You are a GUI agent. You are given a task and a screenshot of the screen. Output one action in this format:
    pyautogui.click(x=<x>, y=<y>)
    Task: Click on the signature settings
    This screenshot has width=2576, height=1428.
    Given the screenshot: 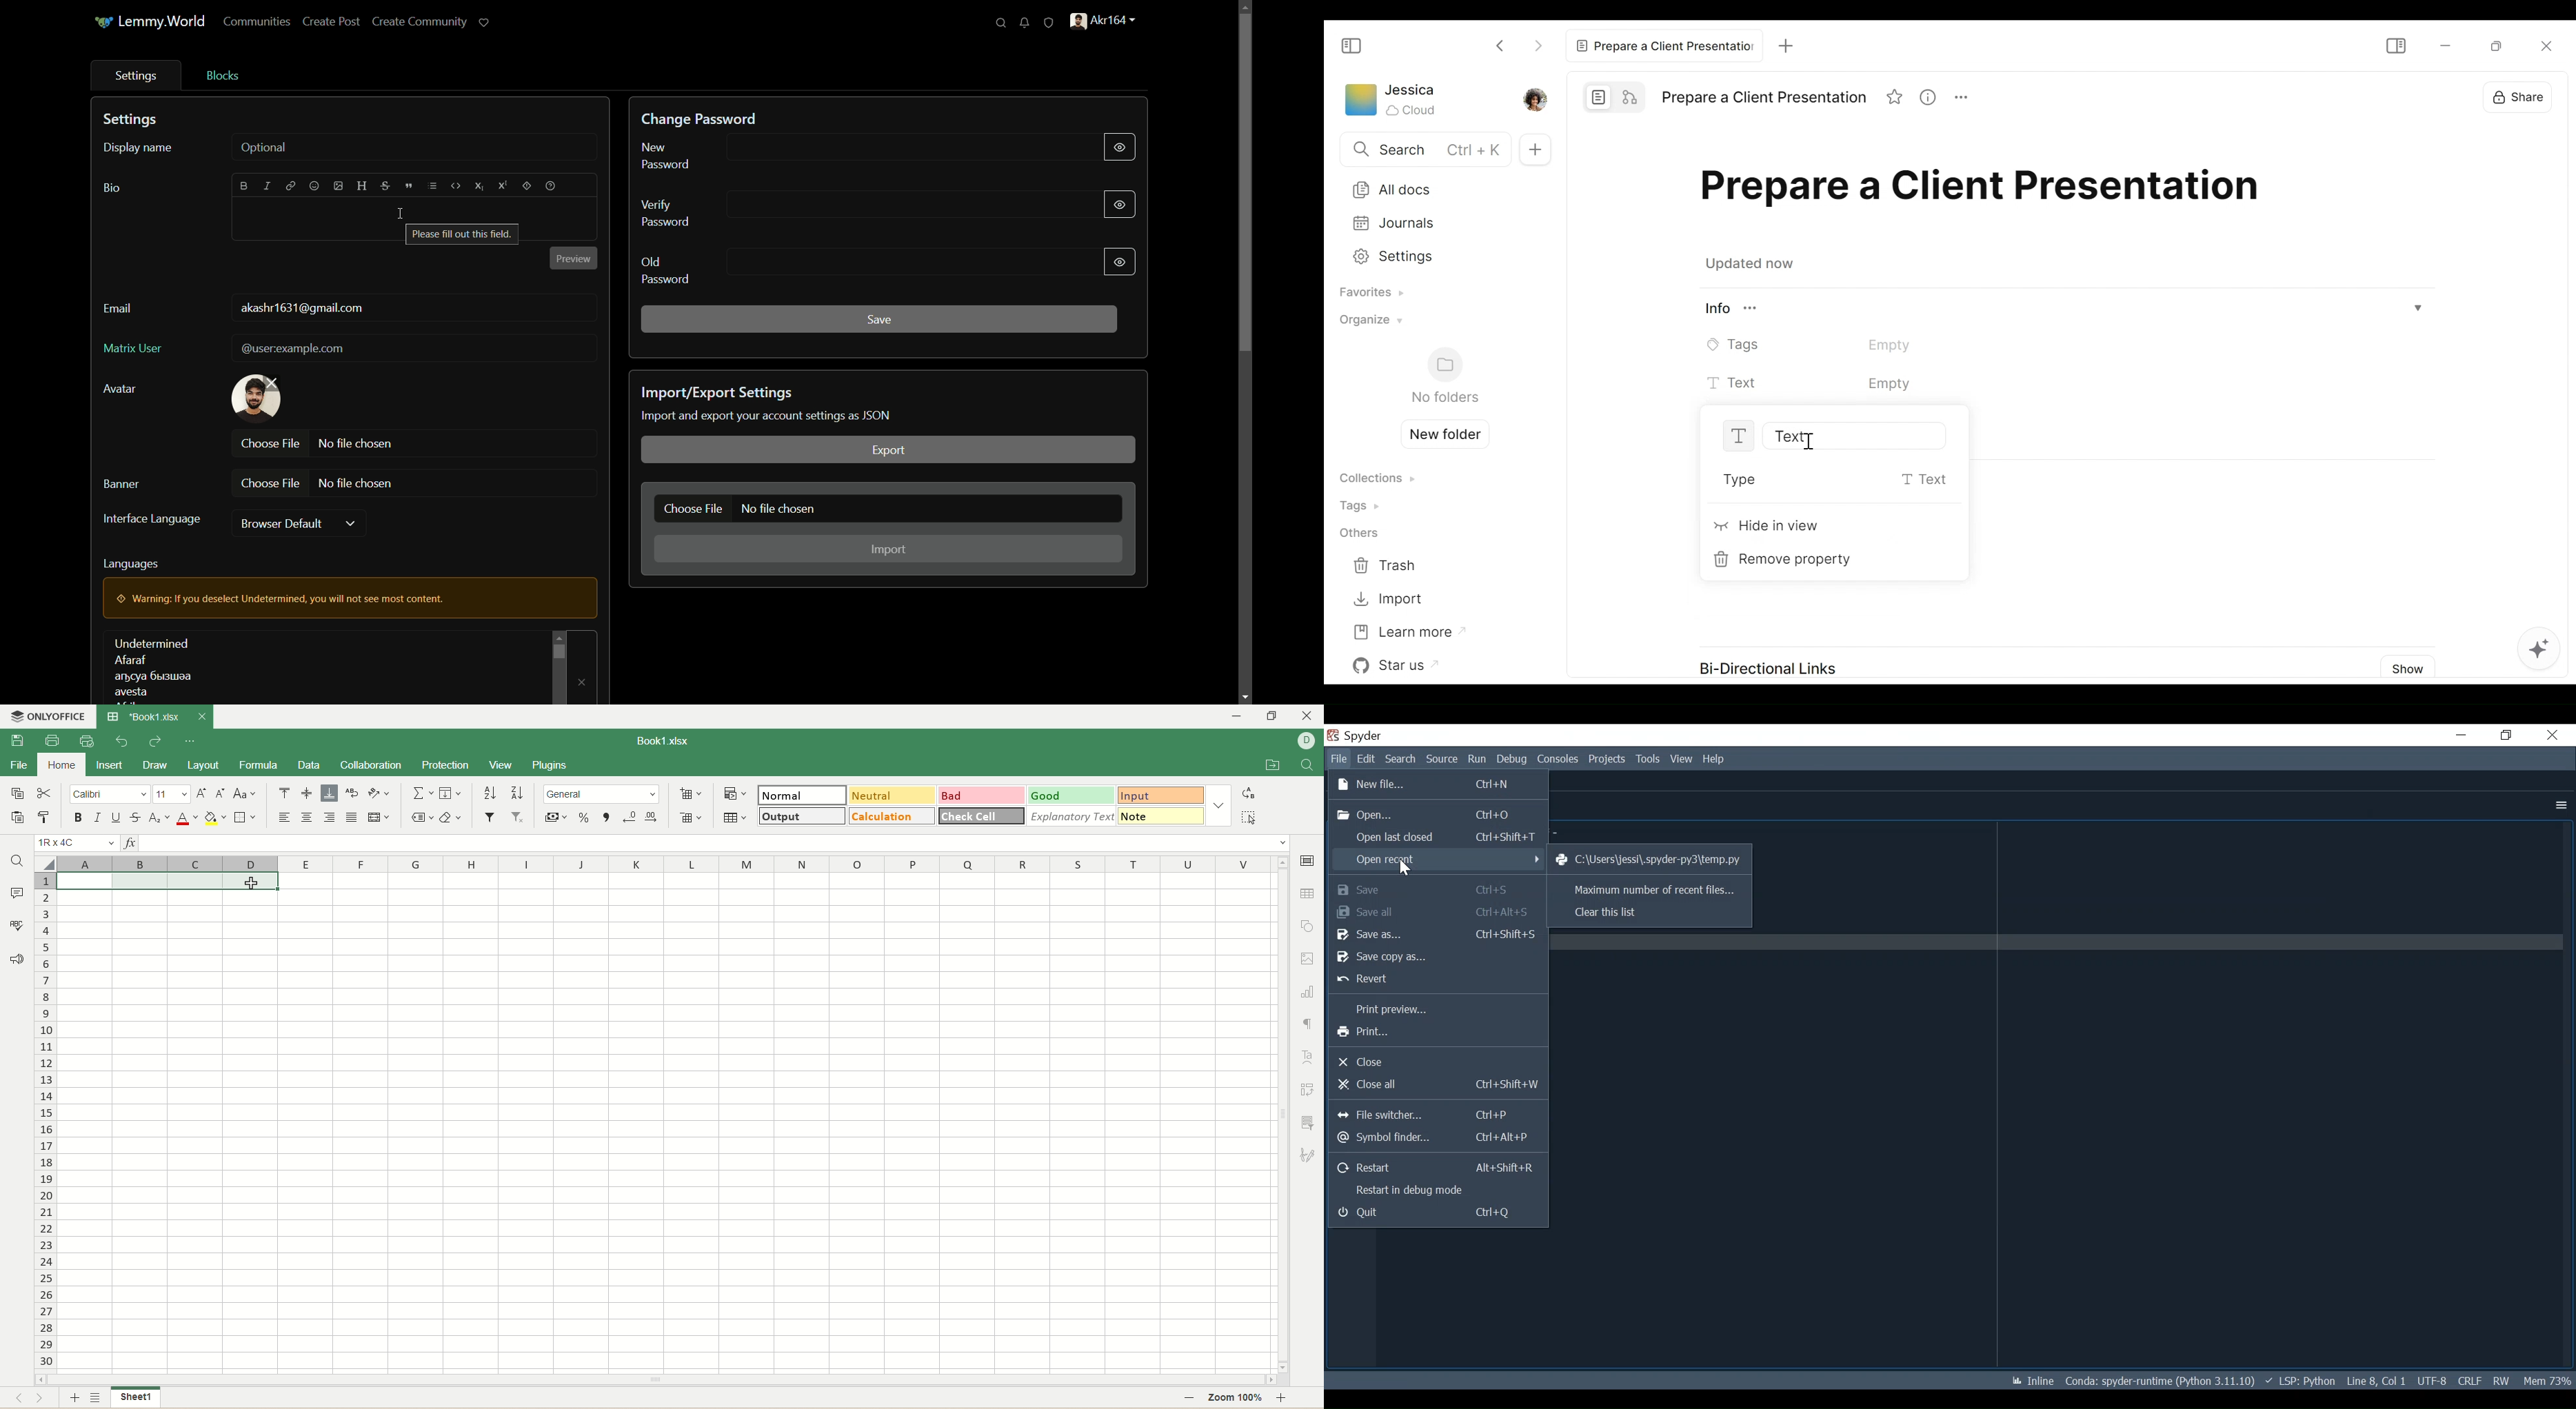 What is the action you would take?
    pyautogui.click(x=1307, y=1153)
    